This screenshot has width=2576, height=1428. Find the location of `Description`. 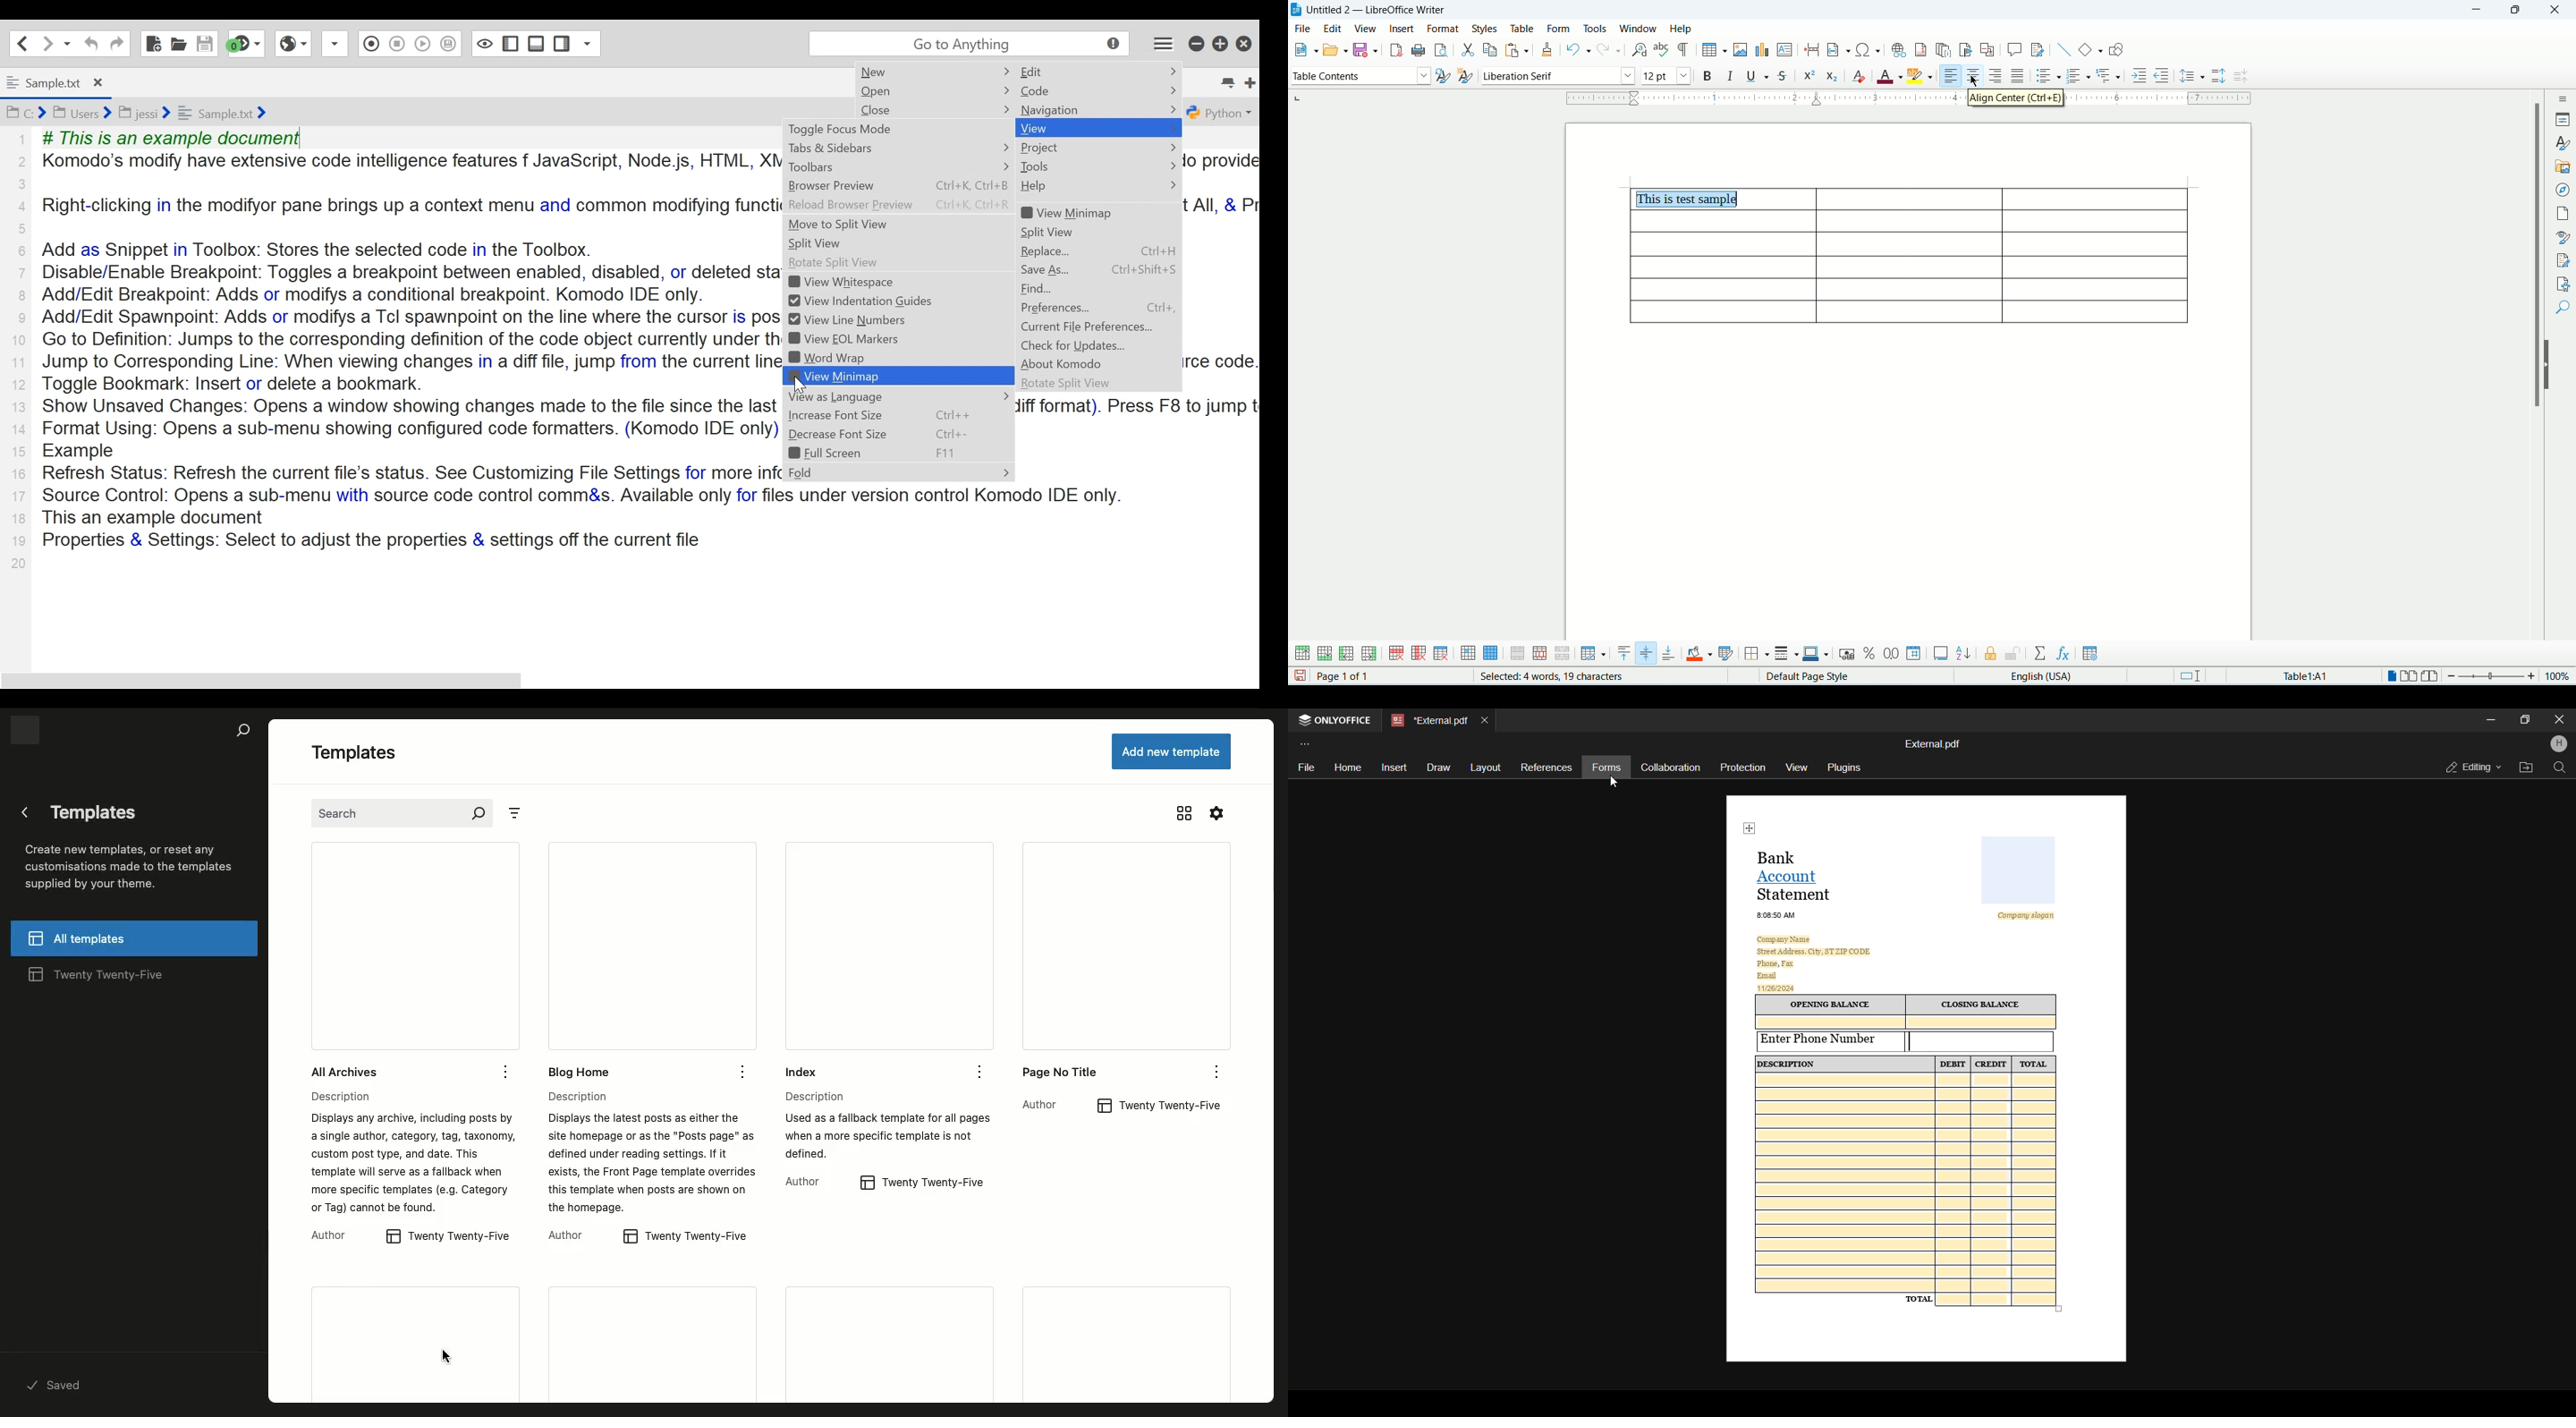

Description is located at coordinates (412, 1152).